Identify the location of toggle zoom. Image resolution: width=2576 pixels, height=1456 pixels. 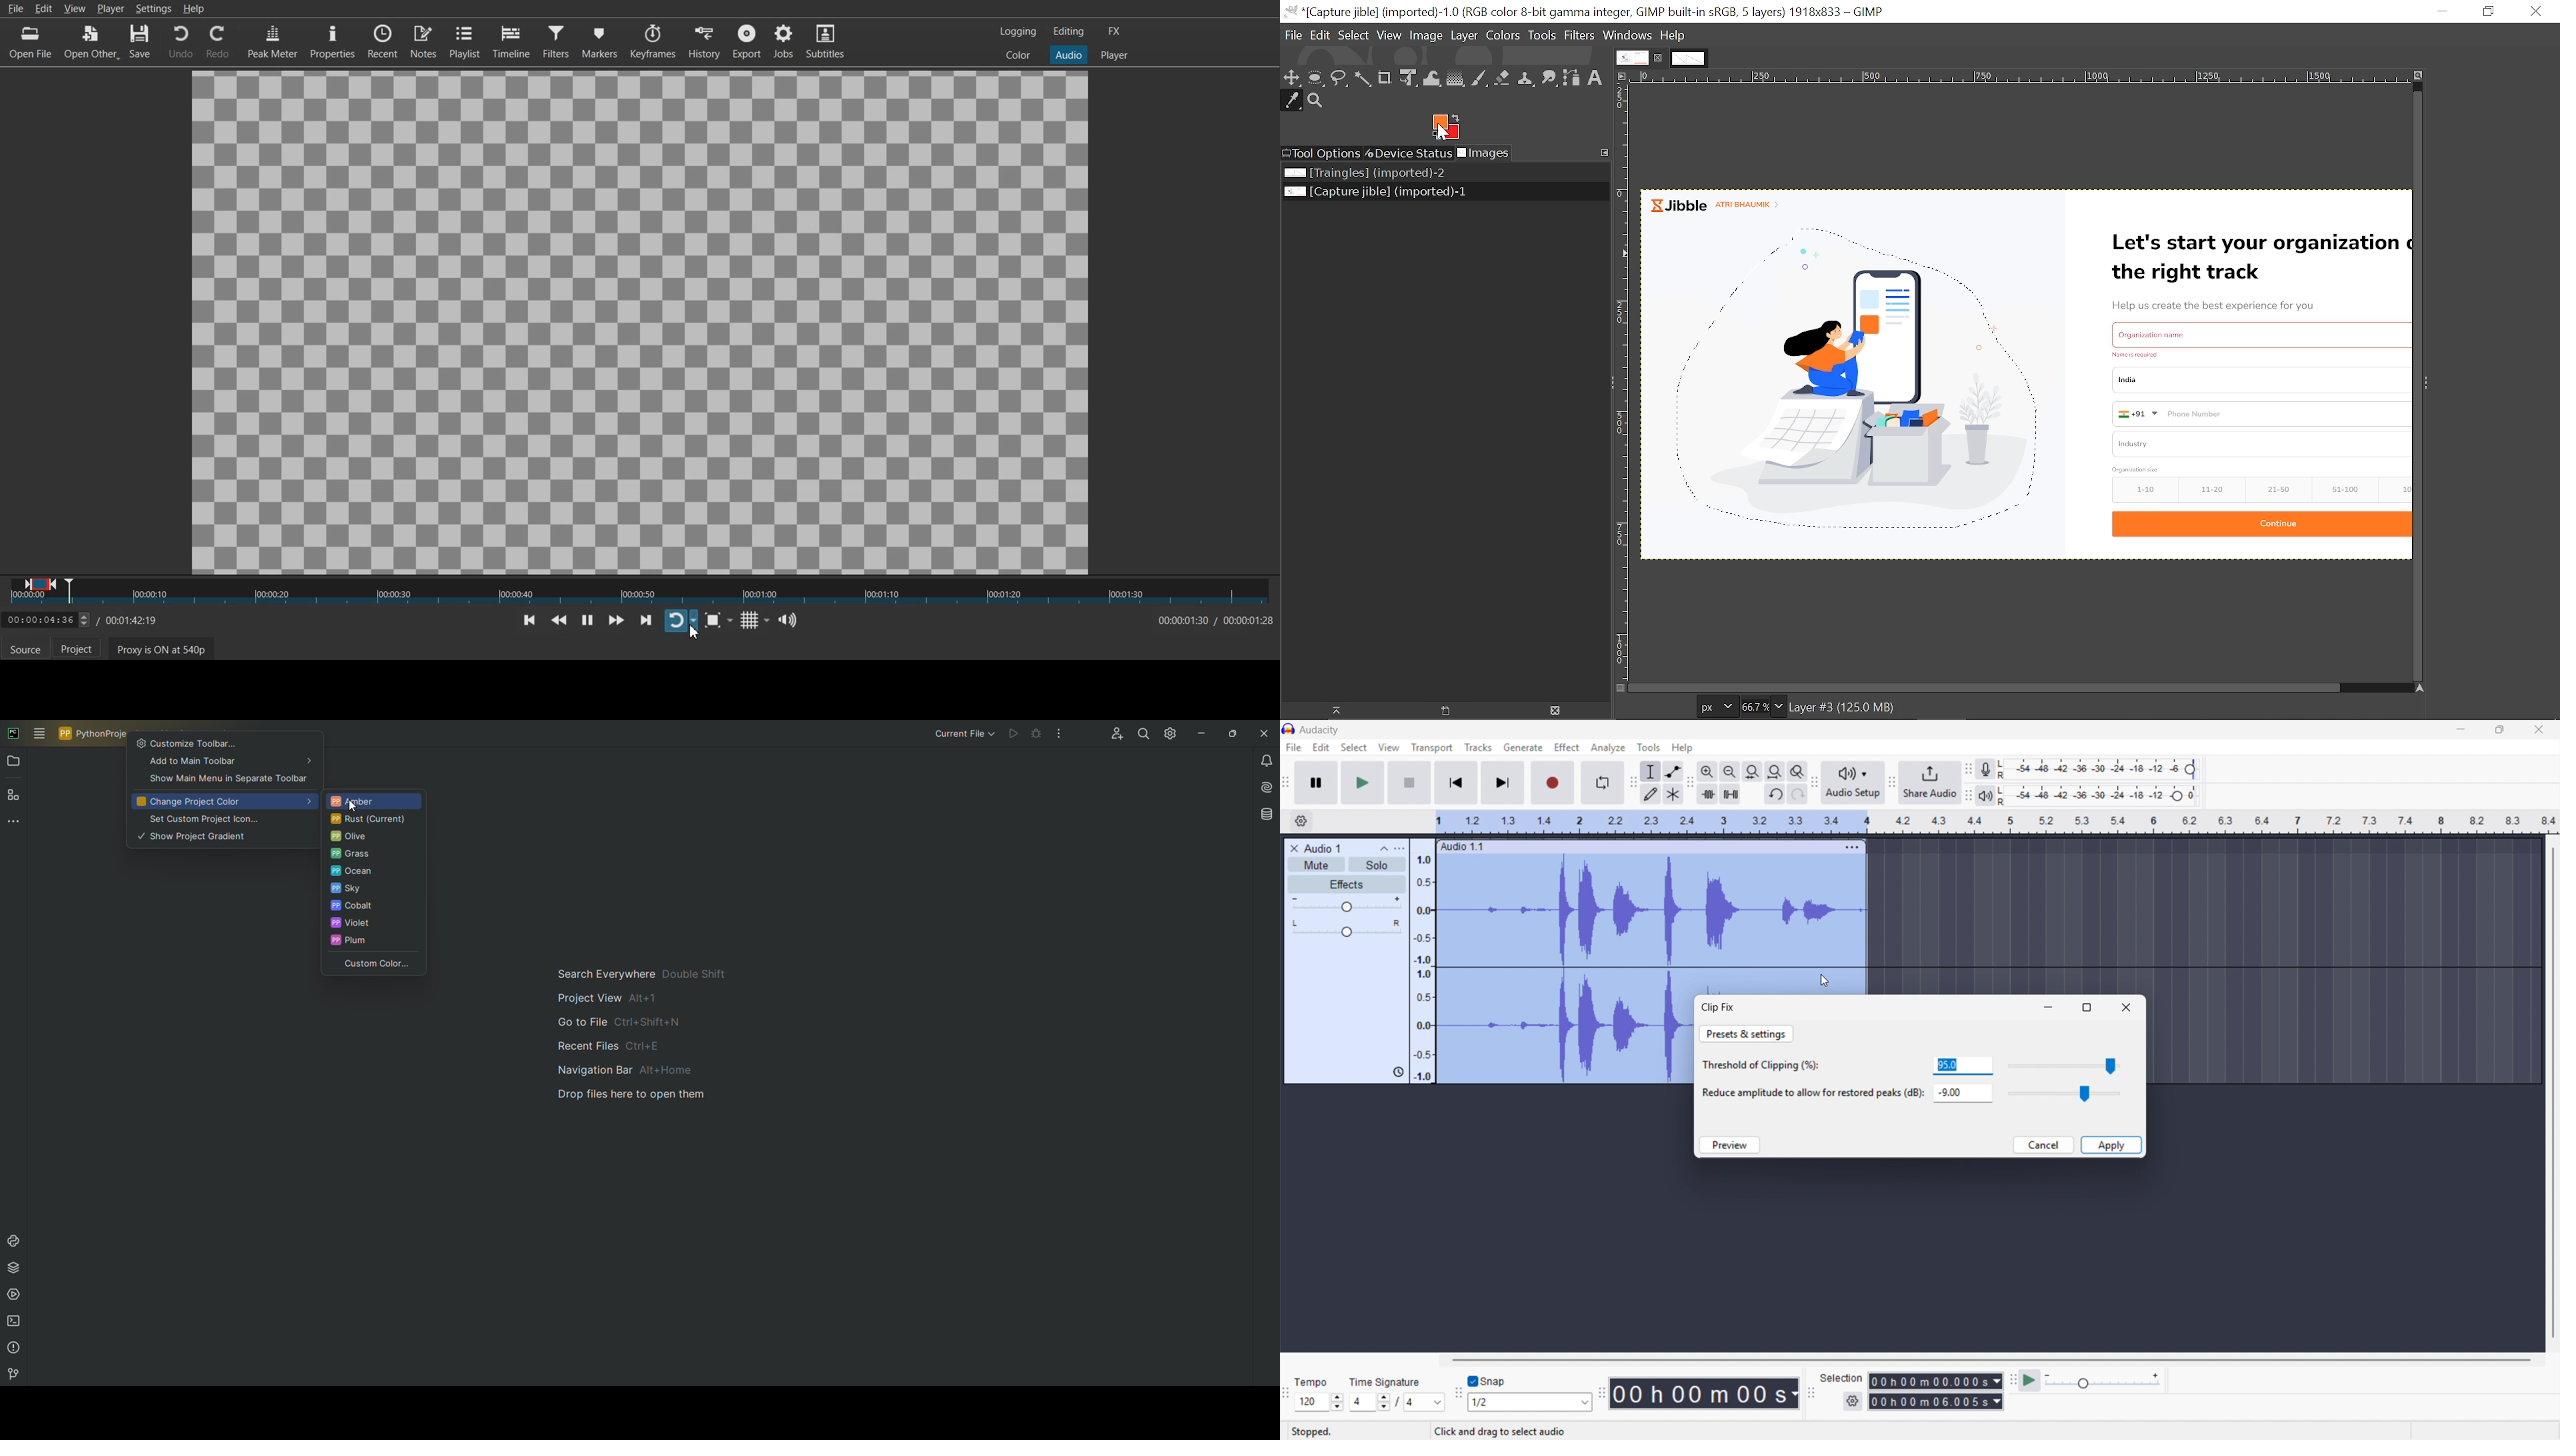
(1797, 771).